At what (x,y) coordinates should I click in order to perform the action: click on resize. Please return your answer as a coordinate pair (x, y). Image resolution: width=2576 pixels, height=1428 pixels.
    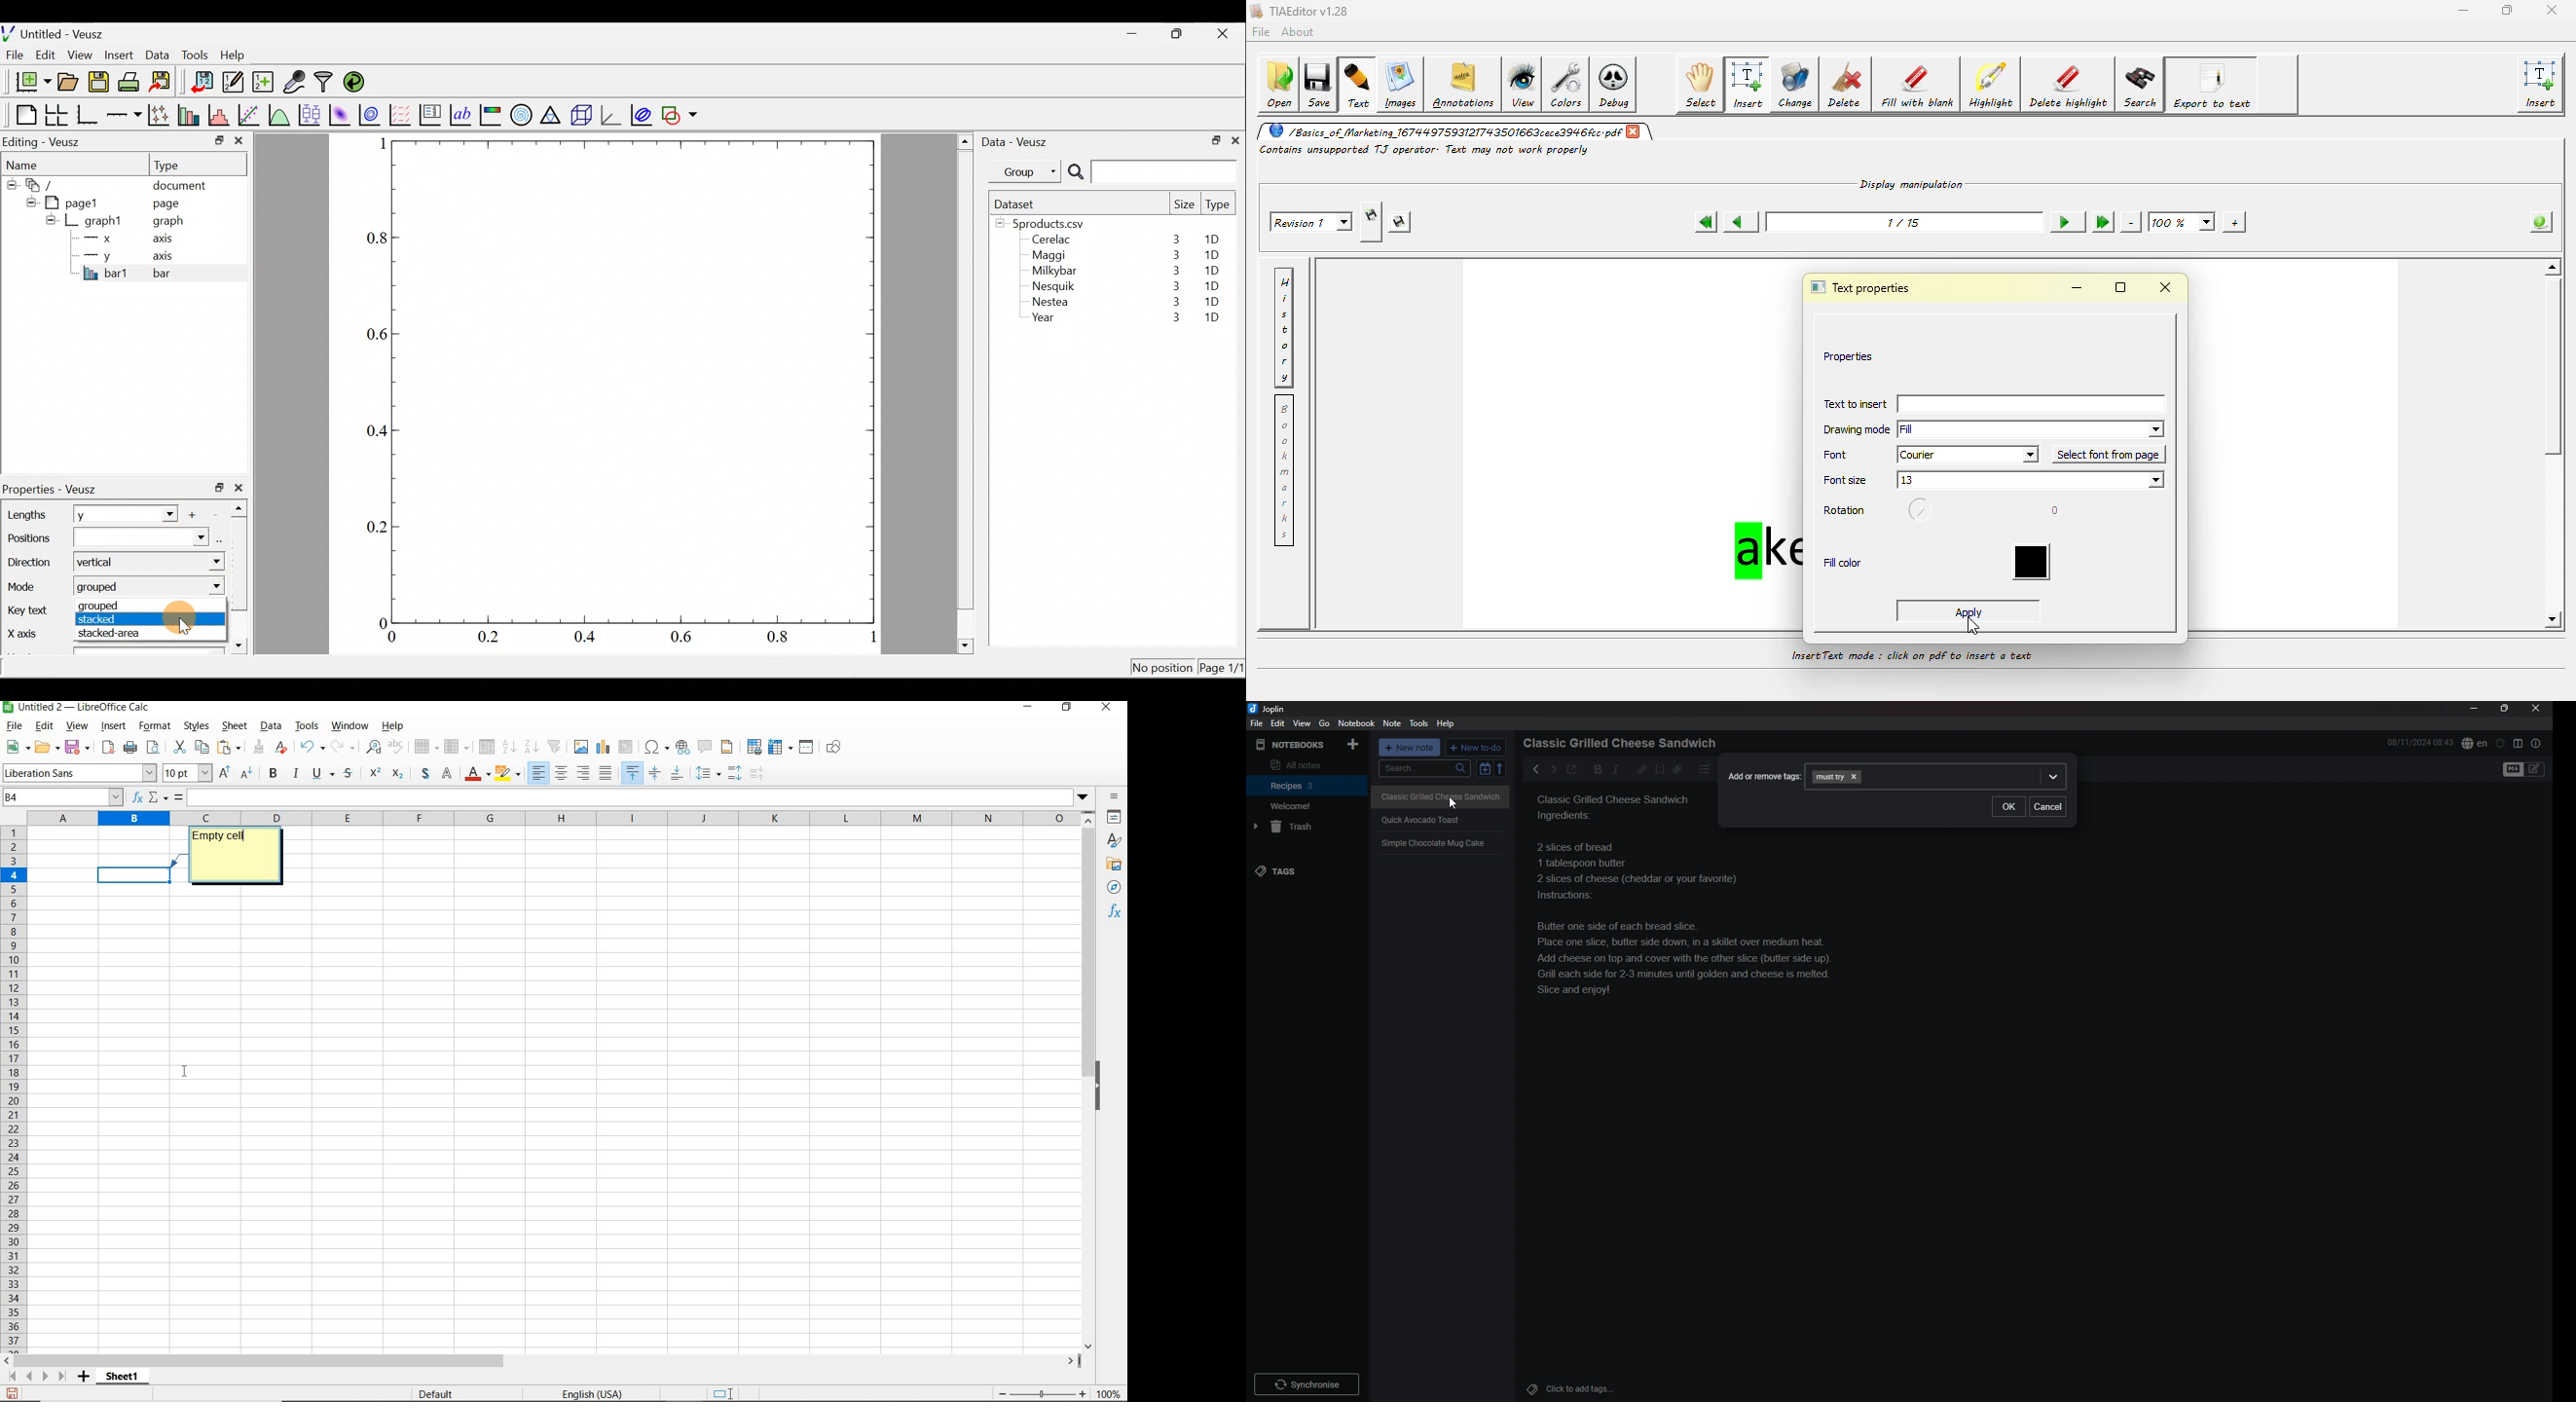
    Looking at the image, I should click on (2504, 708).